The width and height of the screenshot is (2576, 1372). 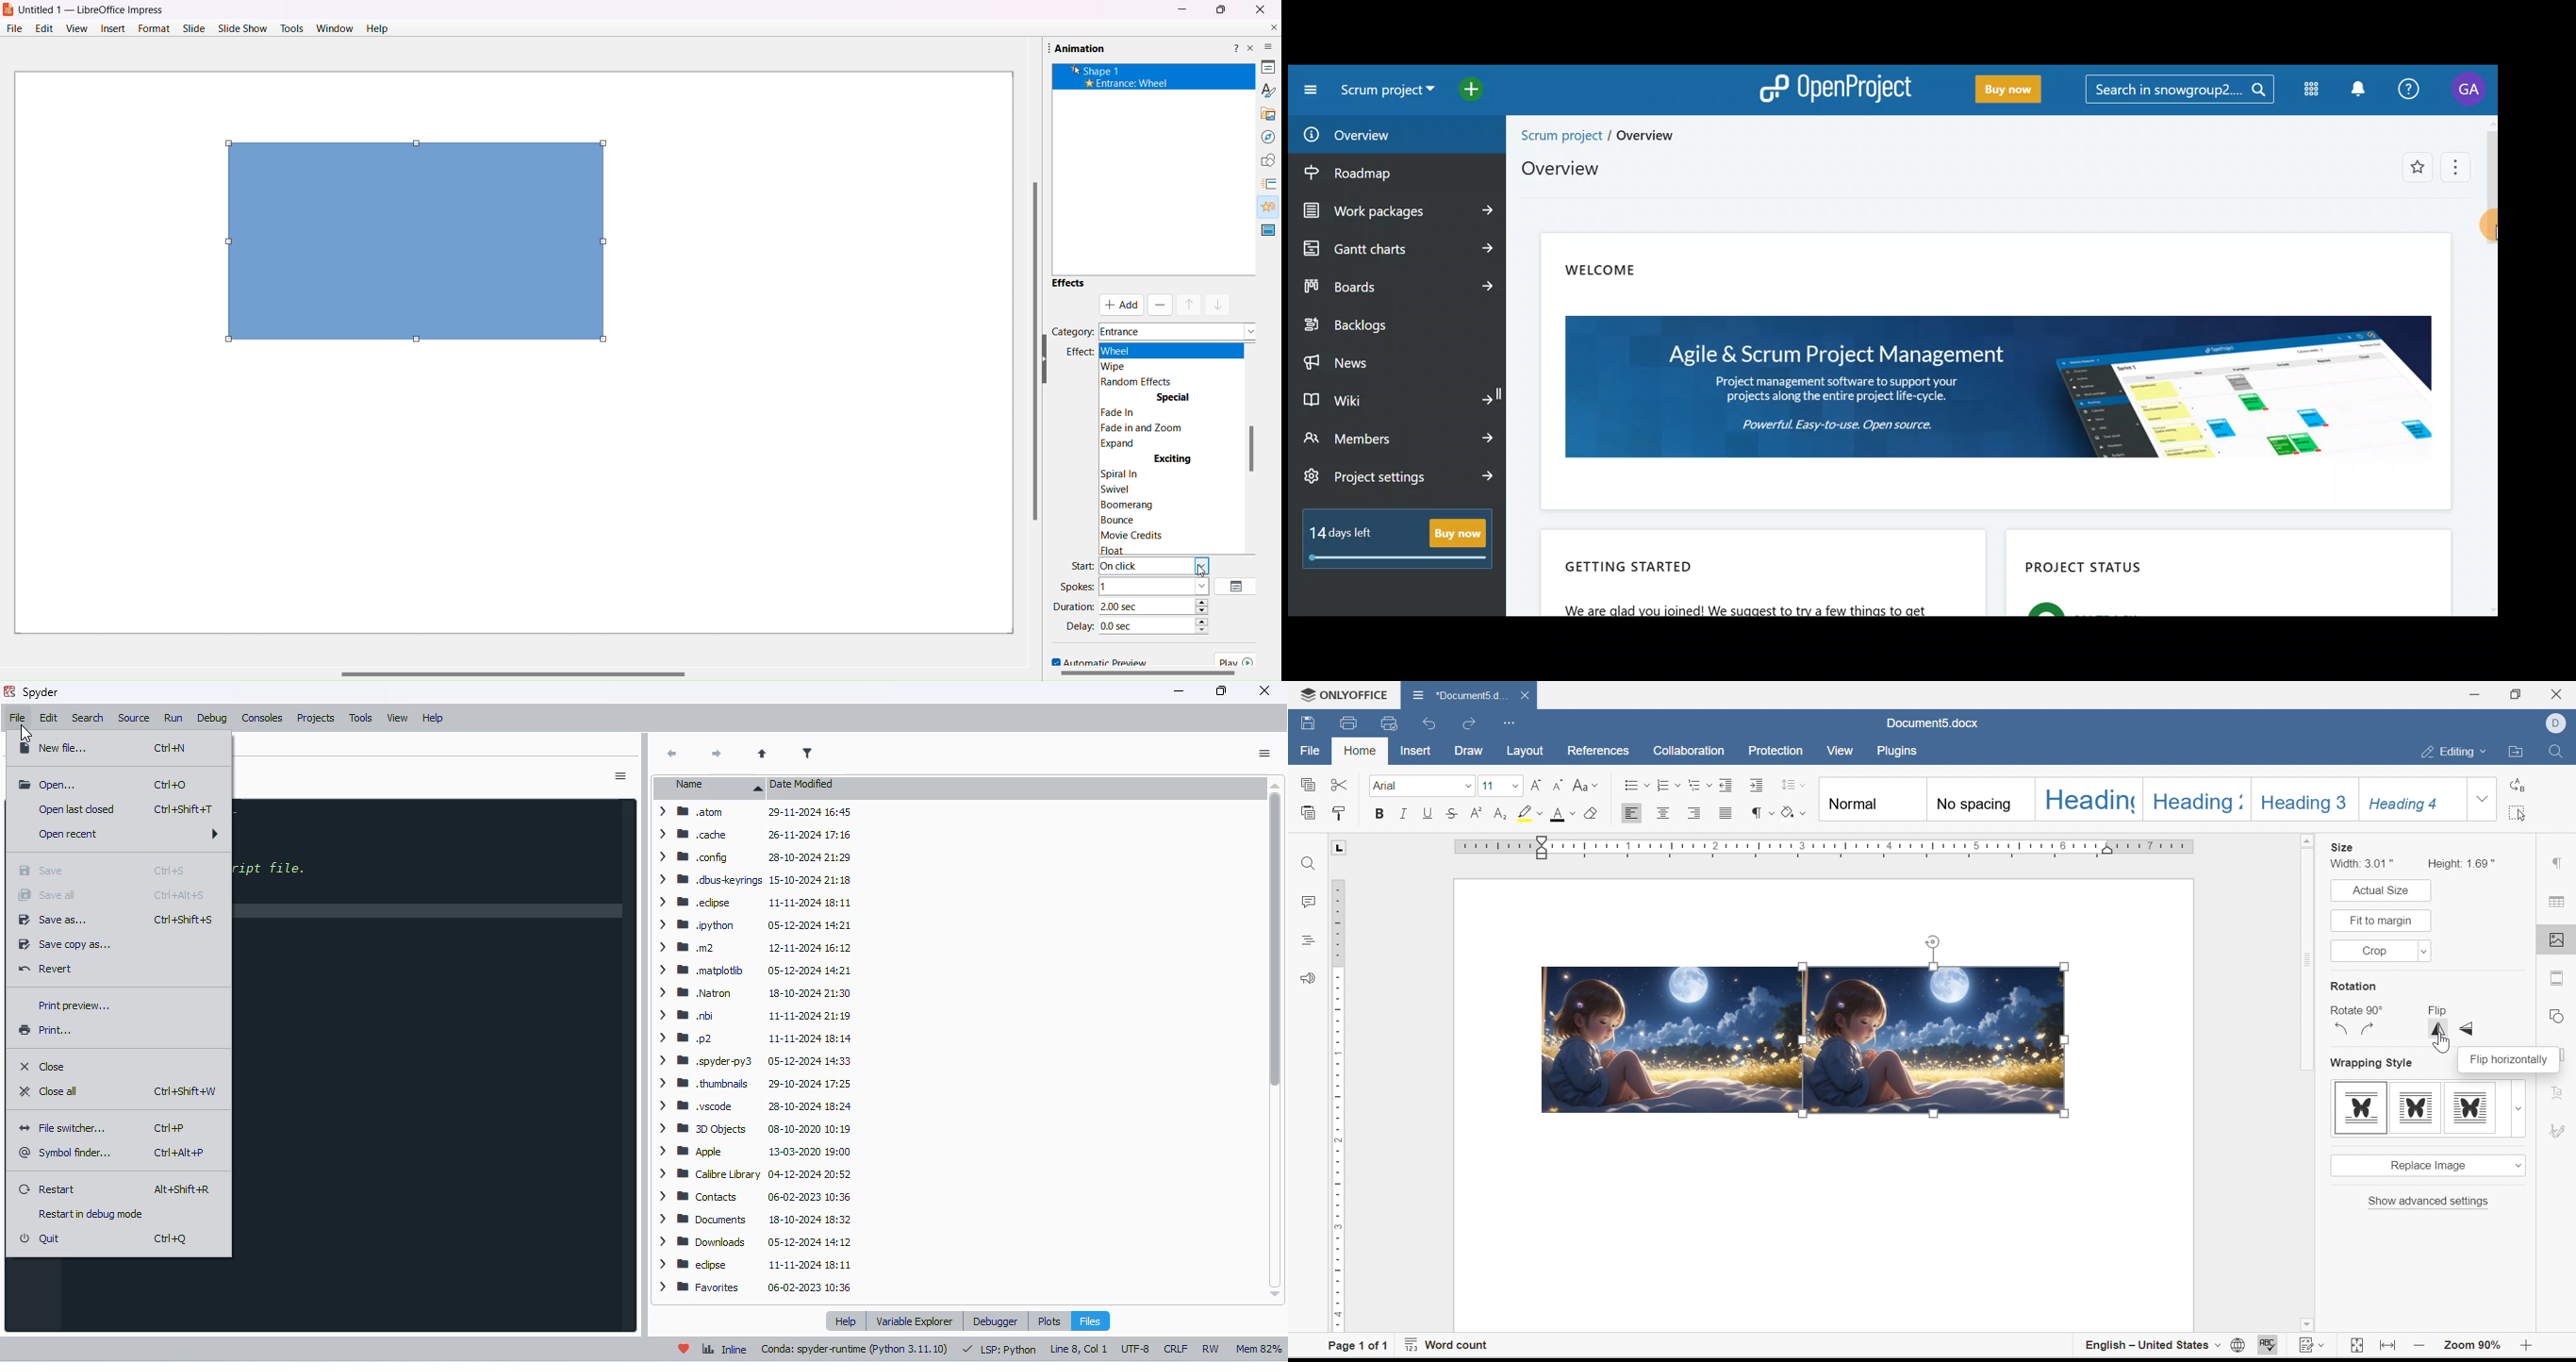 What do you see at coordinates (2429, 1202) in the screenshot?
I see `show advanced settings` at bounding box center [2429, 1202].